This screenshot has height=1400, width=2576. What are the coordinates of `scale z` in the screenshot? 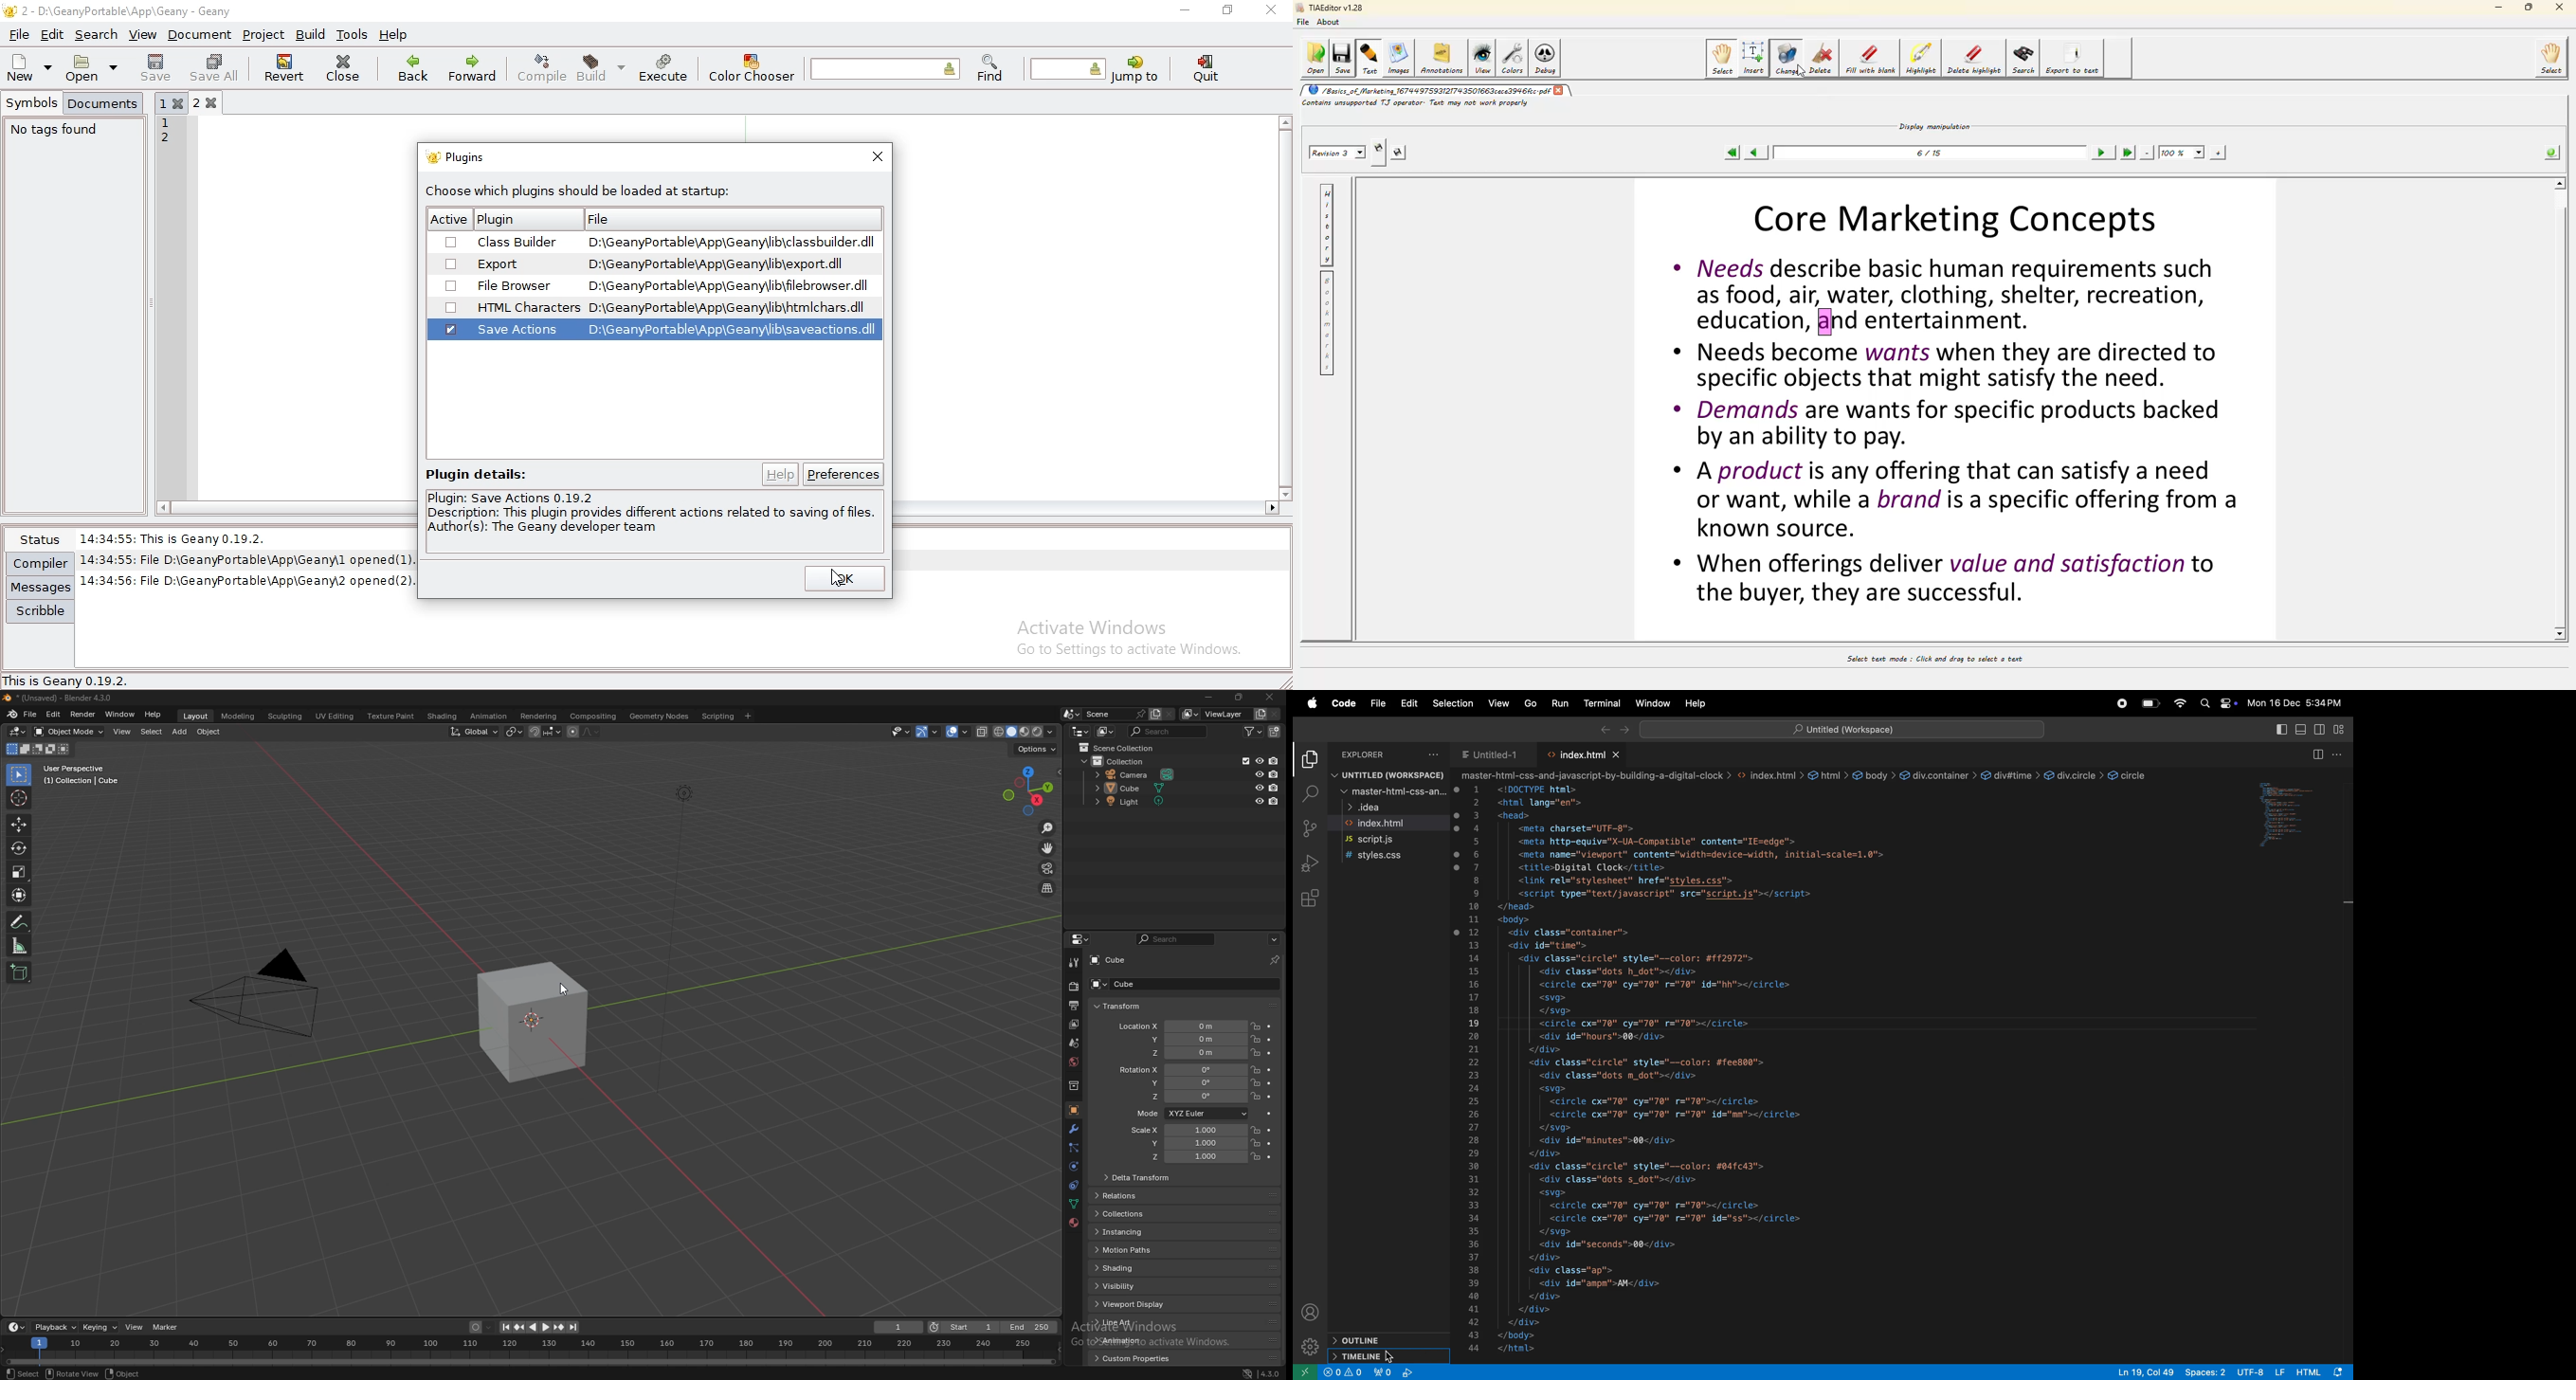 It's located at (1190, 1158).